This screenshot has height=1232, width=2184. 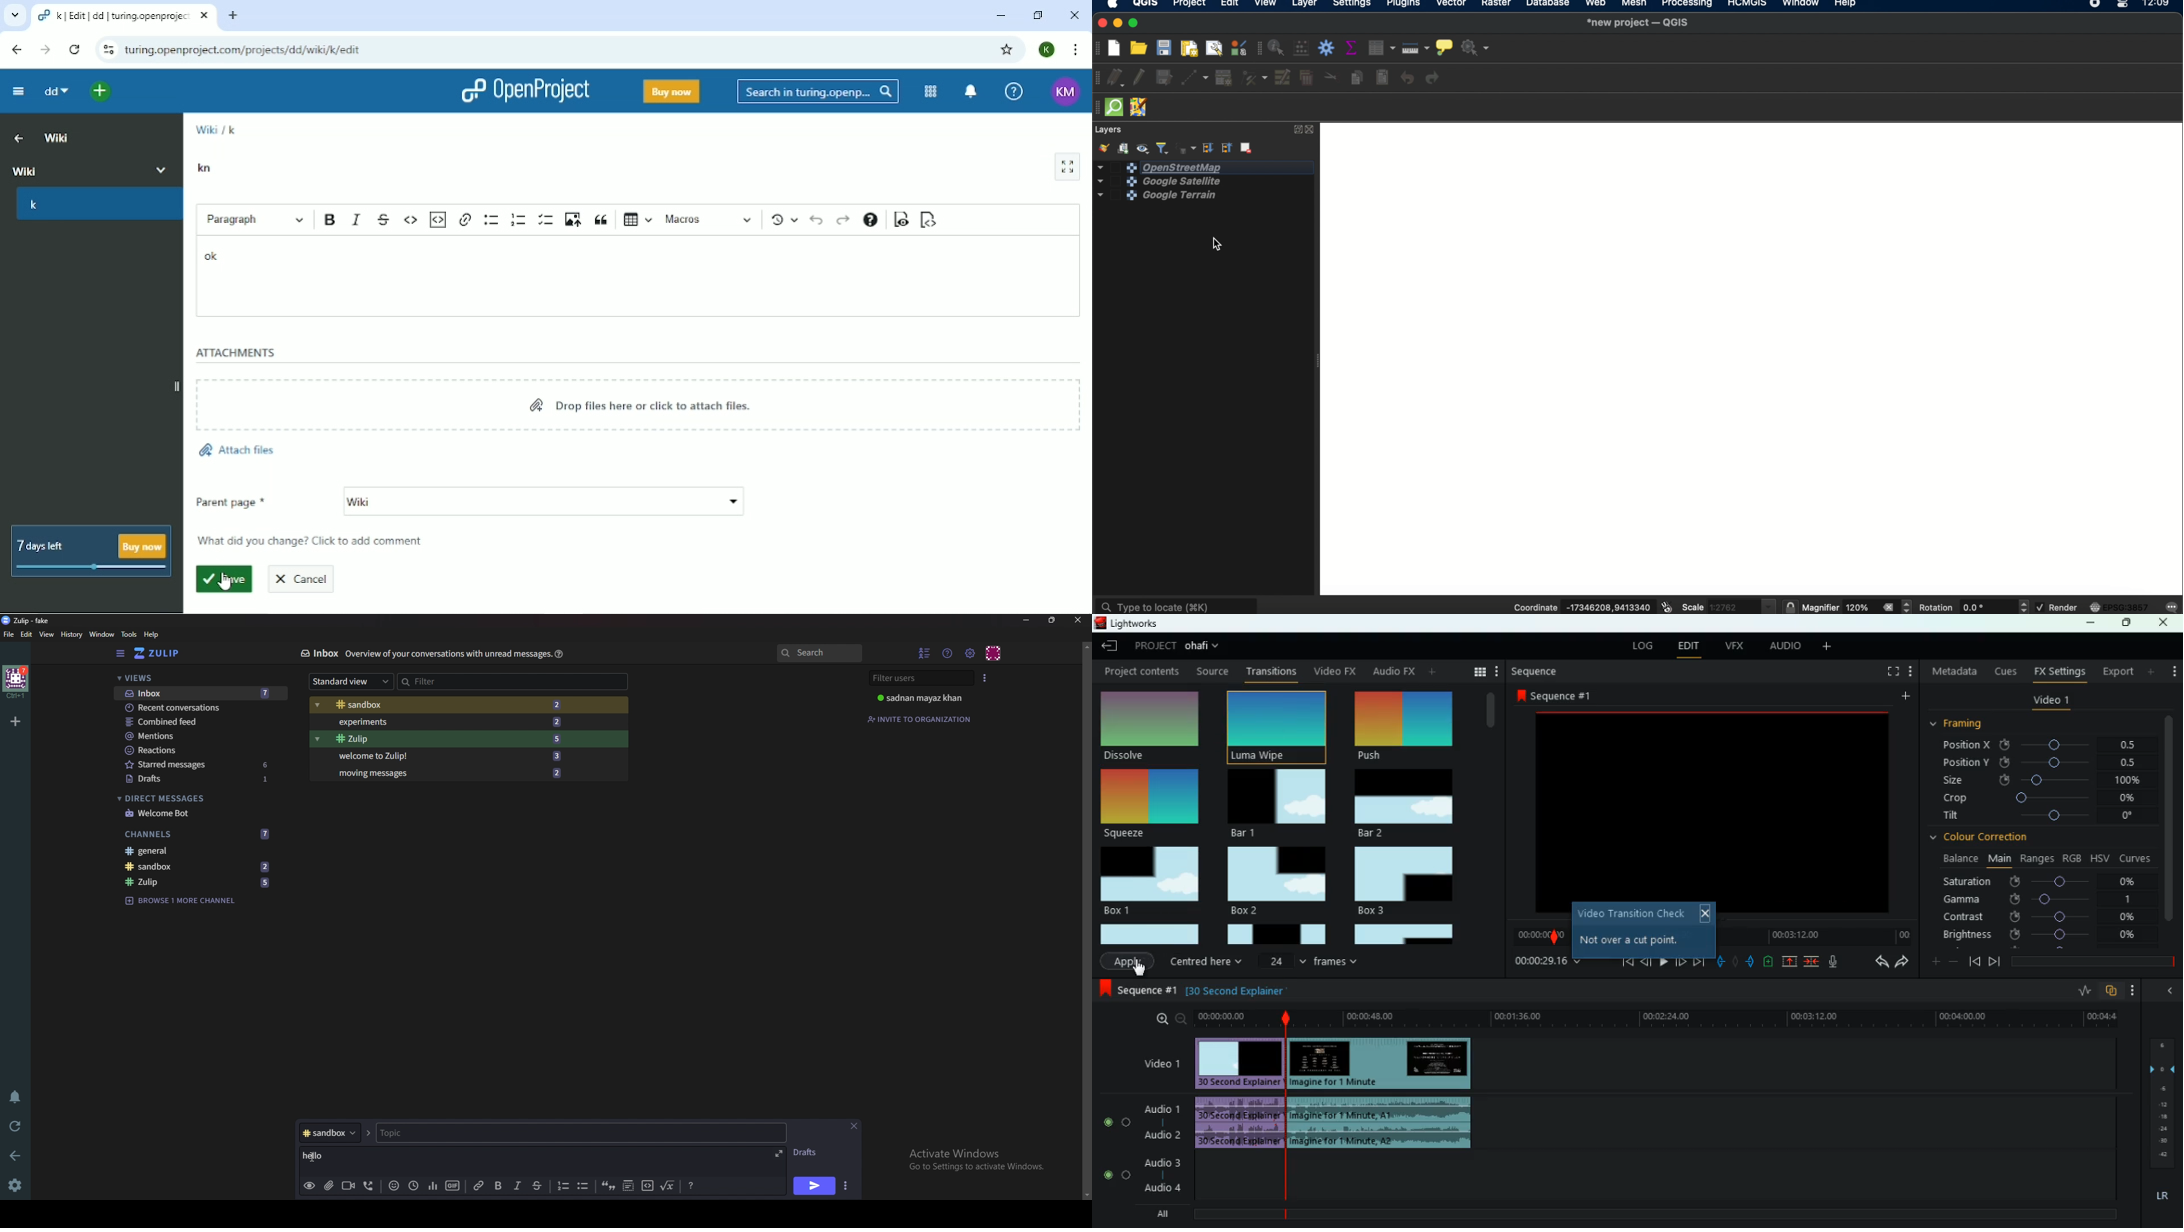 I want to click on Close, so click(x=1073, y=15).